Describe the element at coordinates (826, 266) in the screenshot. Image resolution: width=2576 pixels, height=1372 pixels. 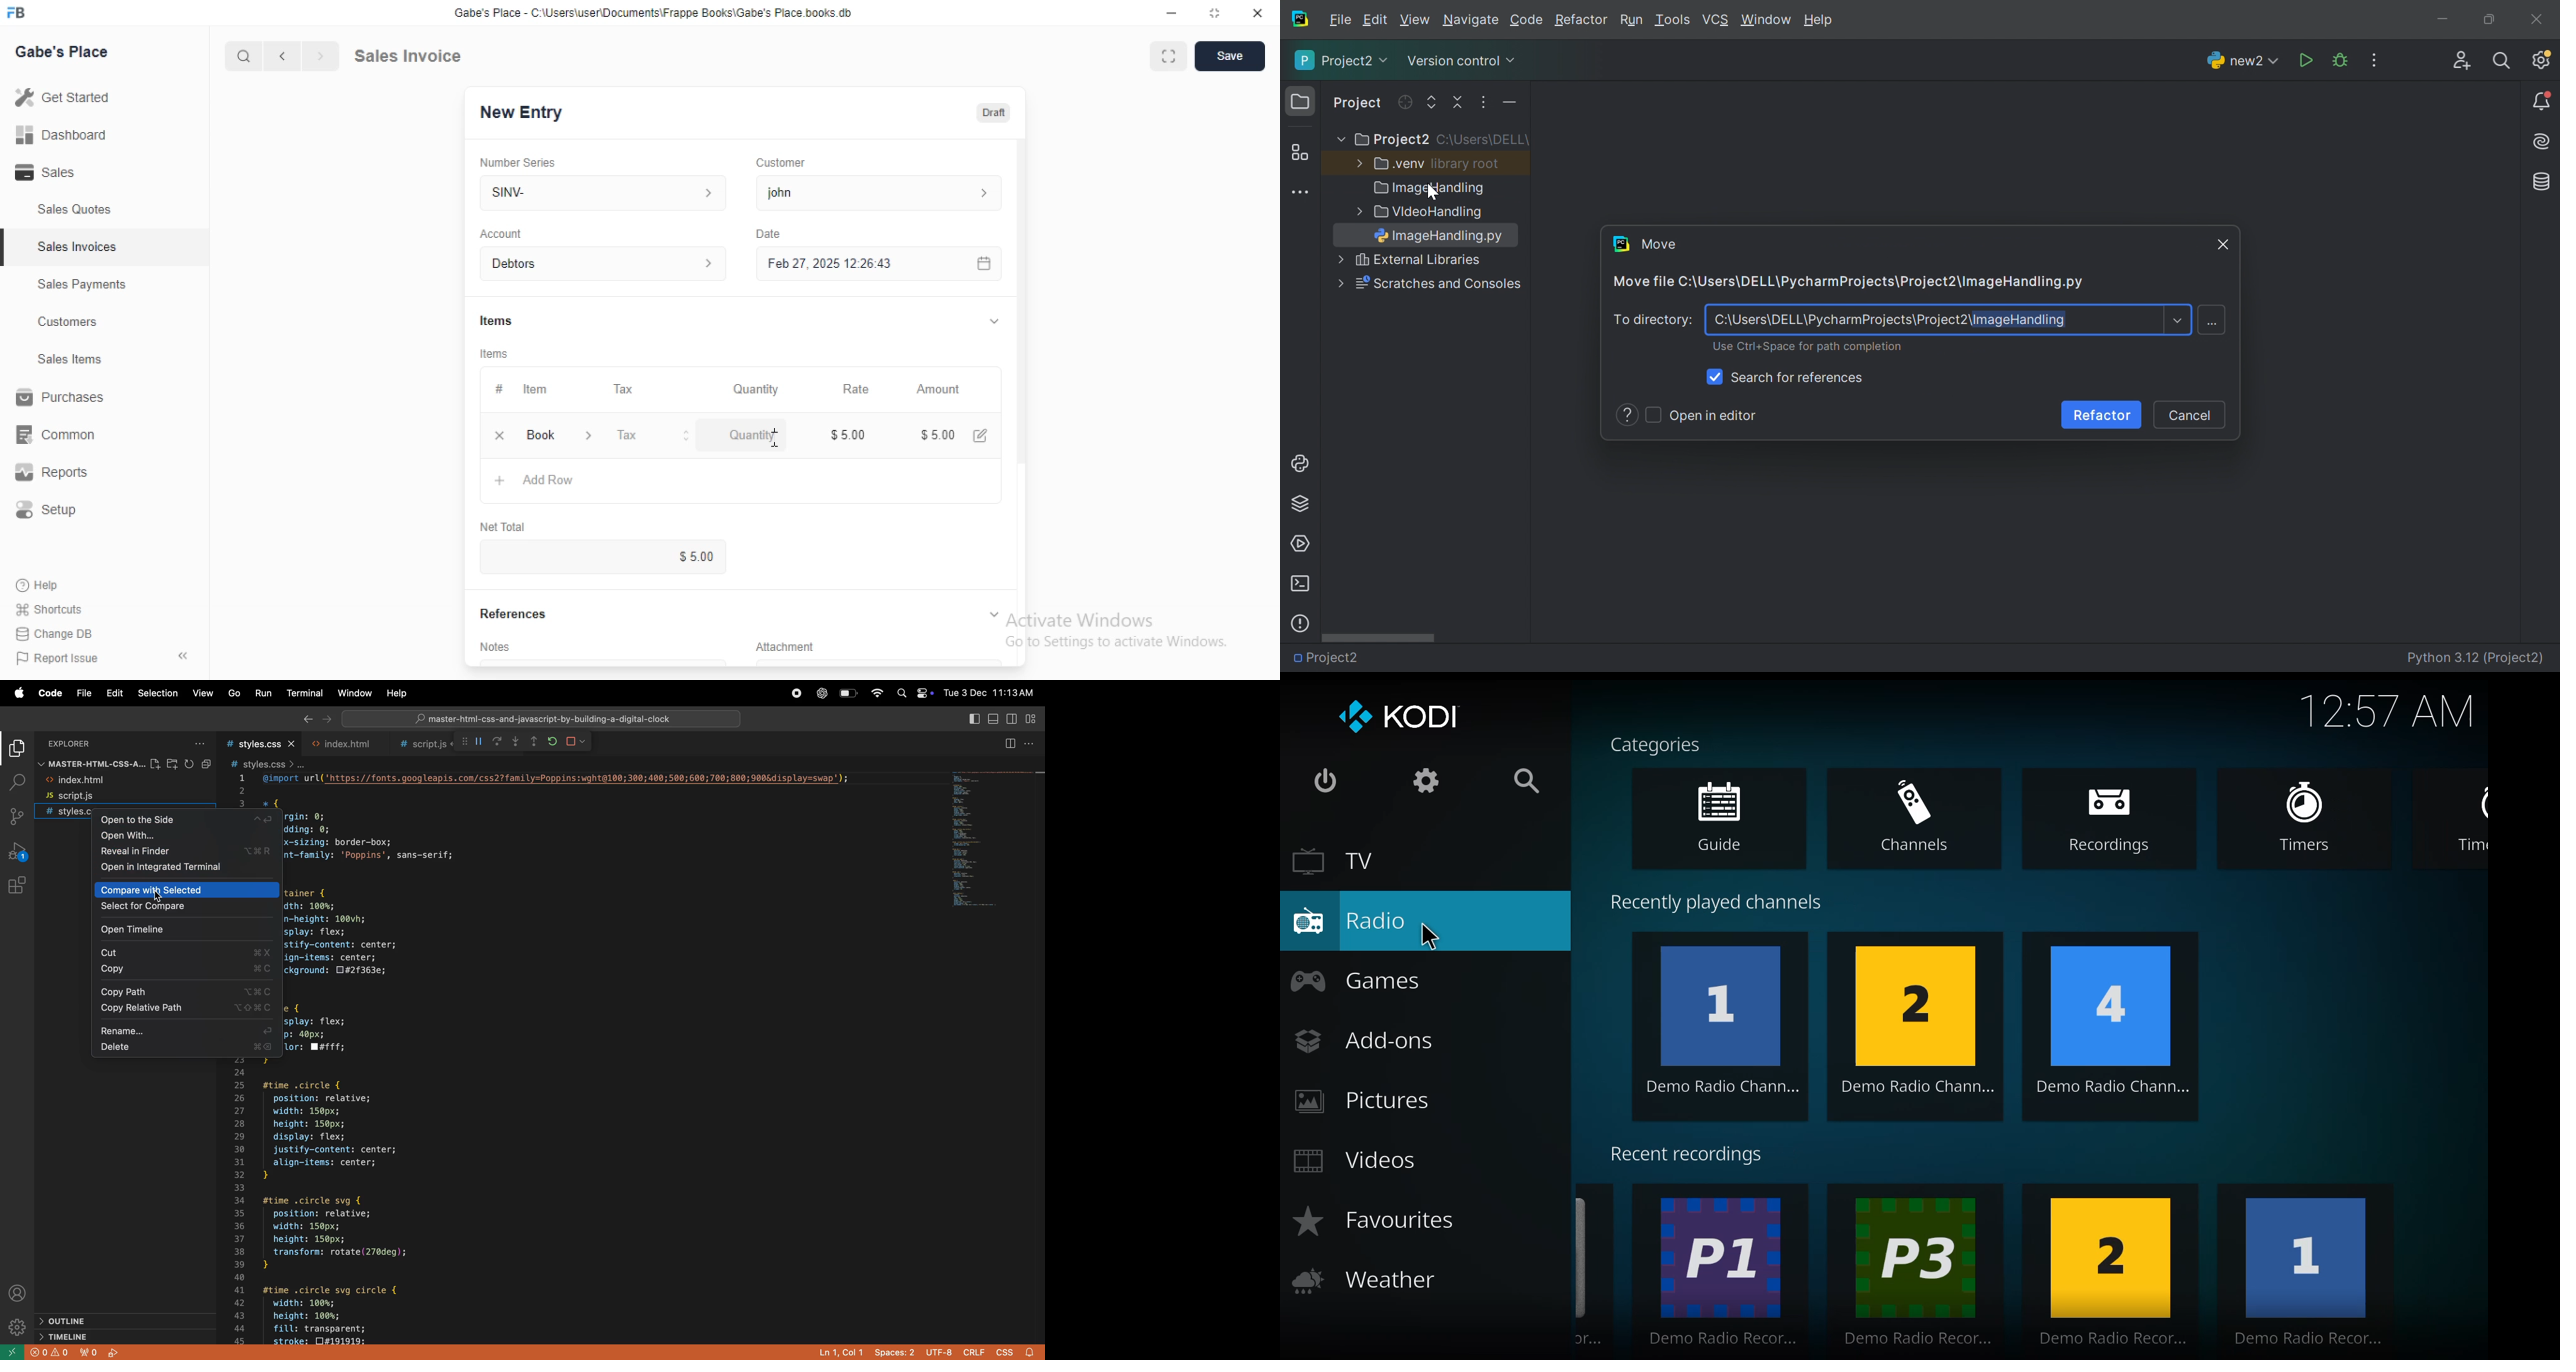
I see `Feb27, 2025 1226:43 ` at that location.